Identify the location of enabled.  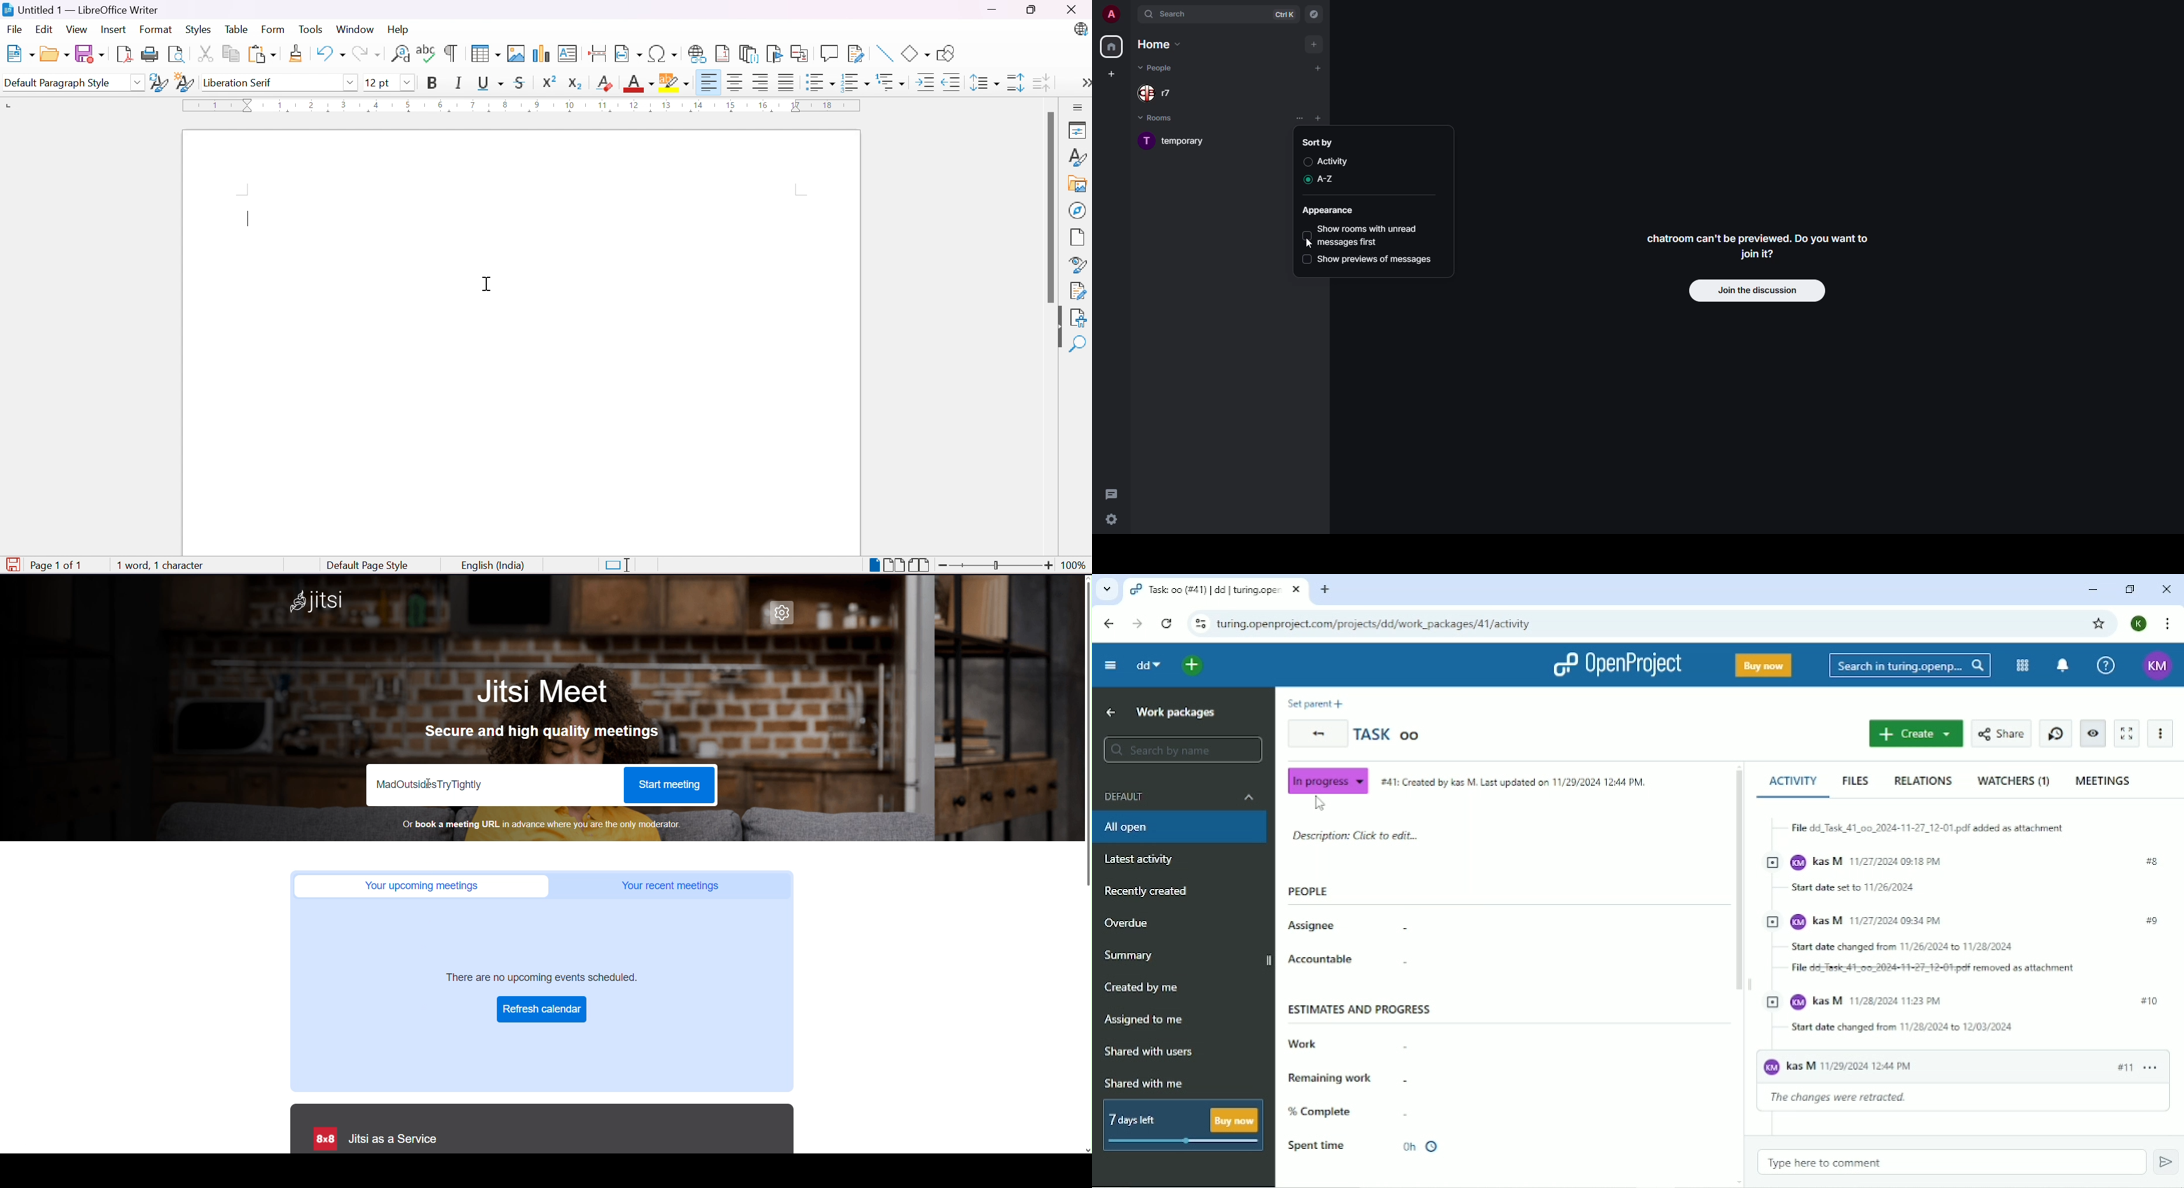
(1305, 180).